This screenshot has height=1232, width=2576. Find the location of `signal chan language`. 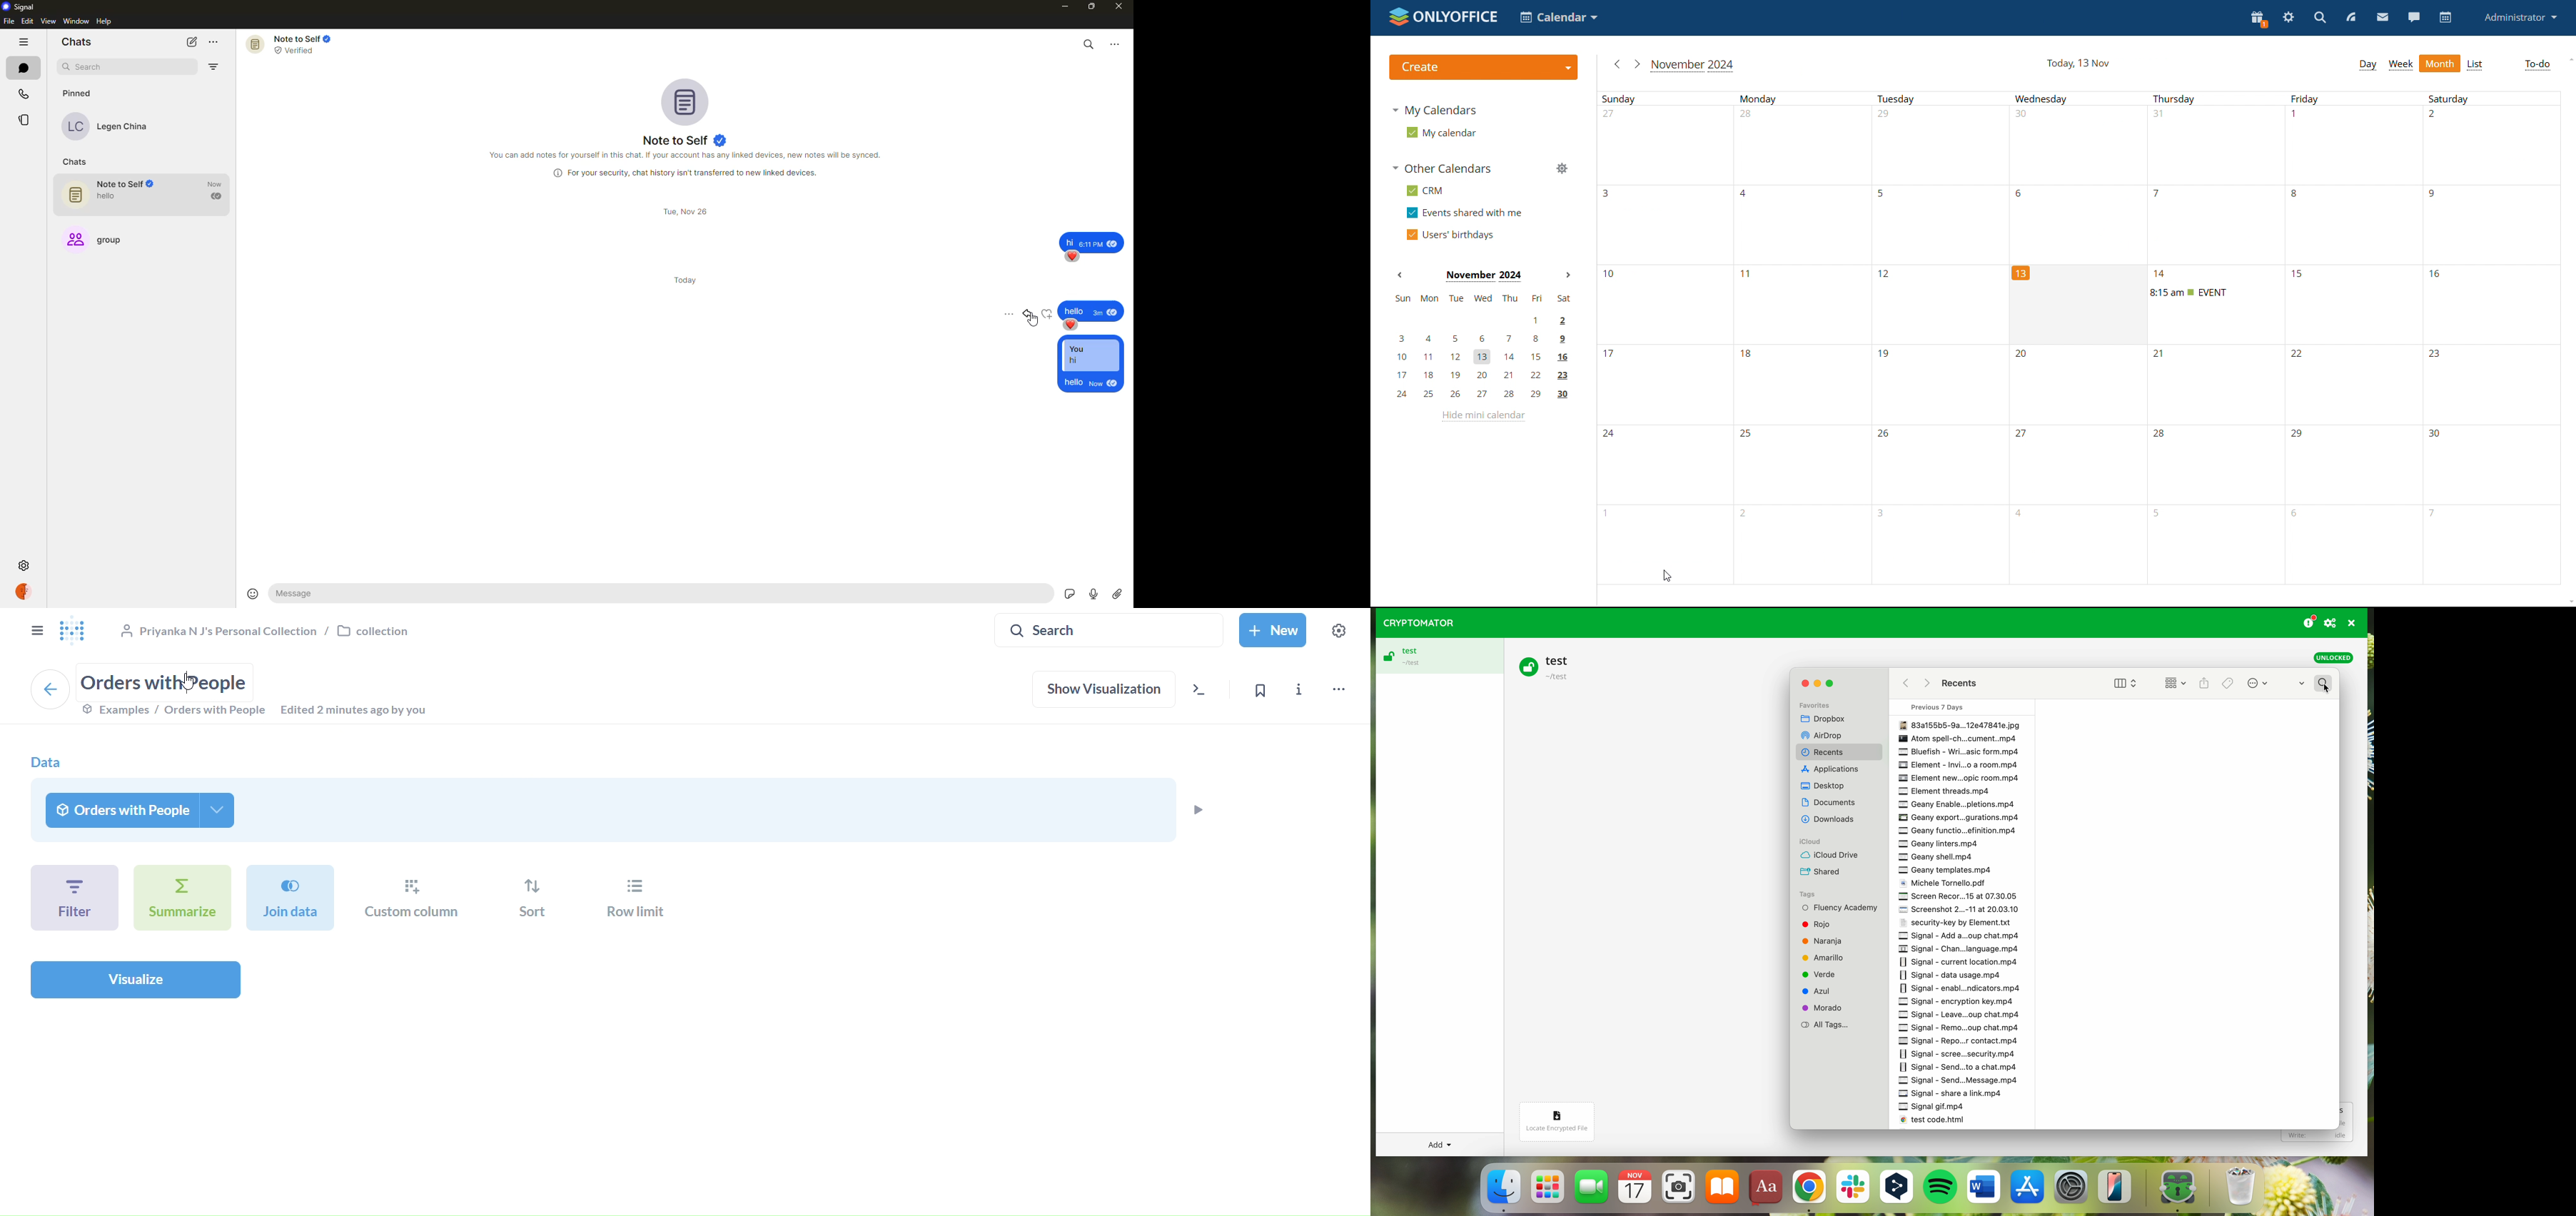

signal chan language is located at coordinates (1962, 948).